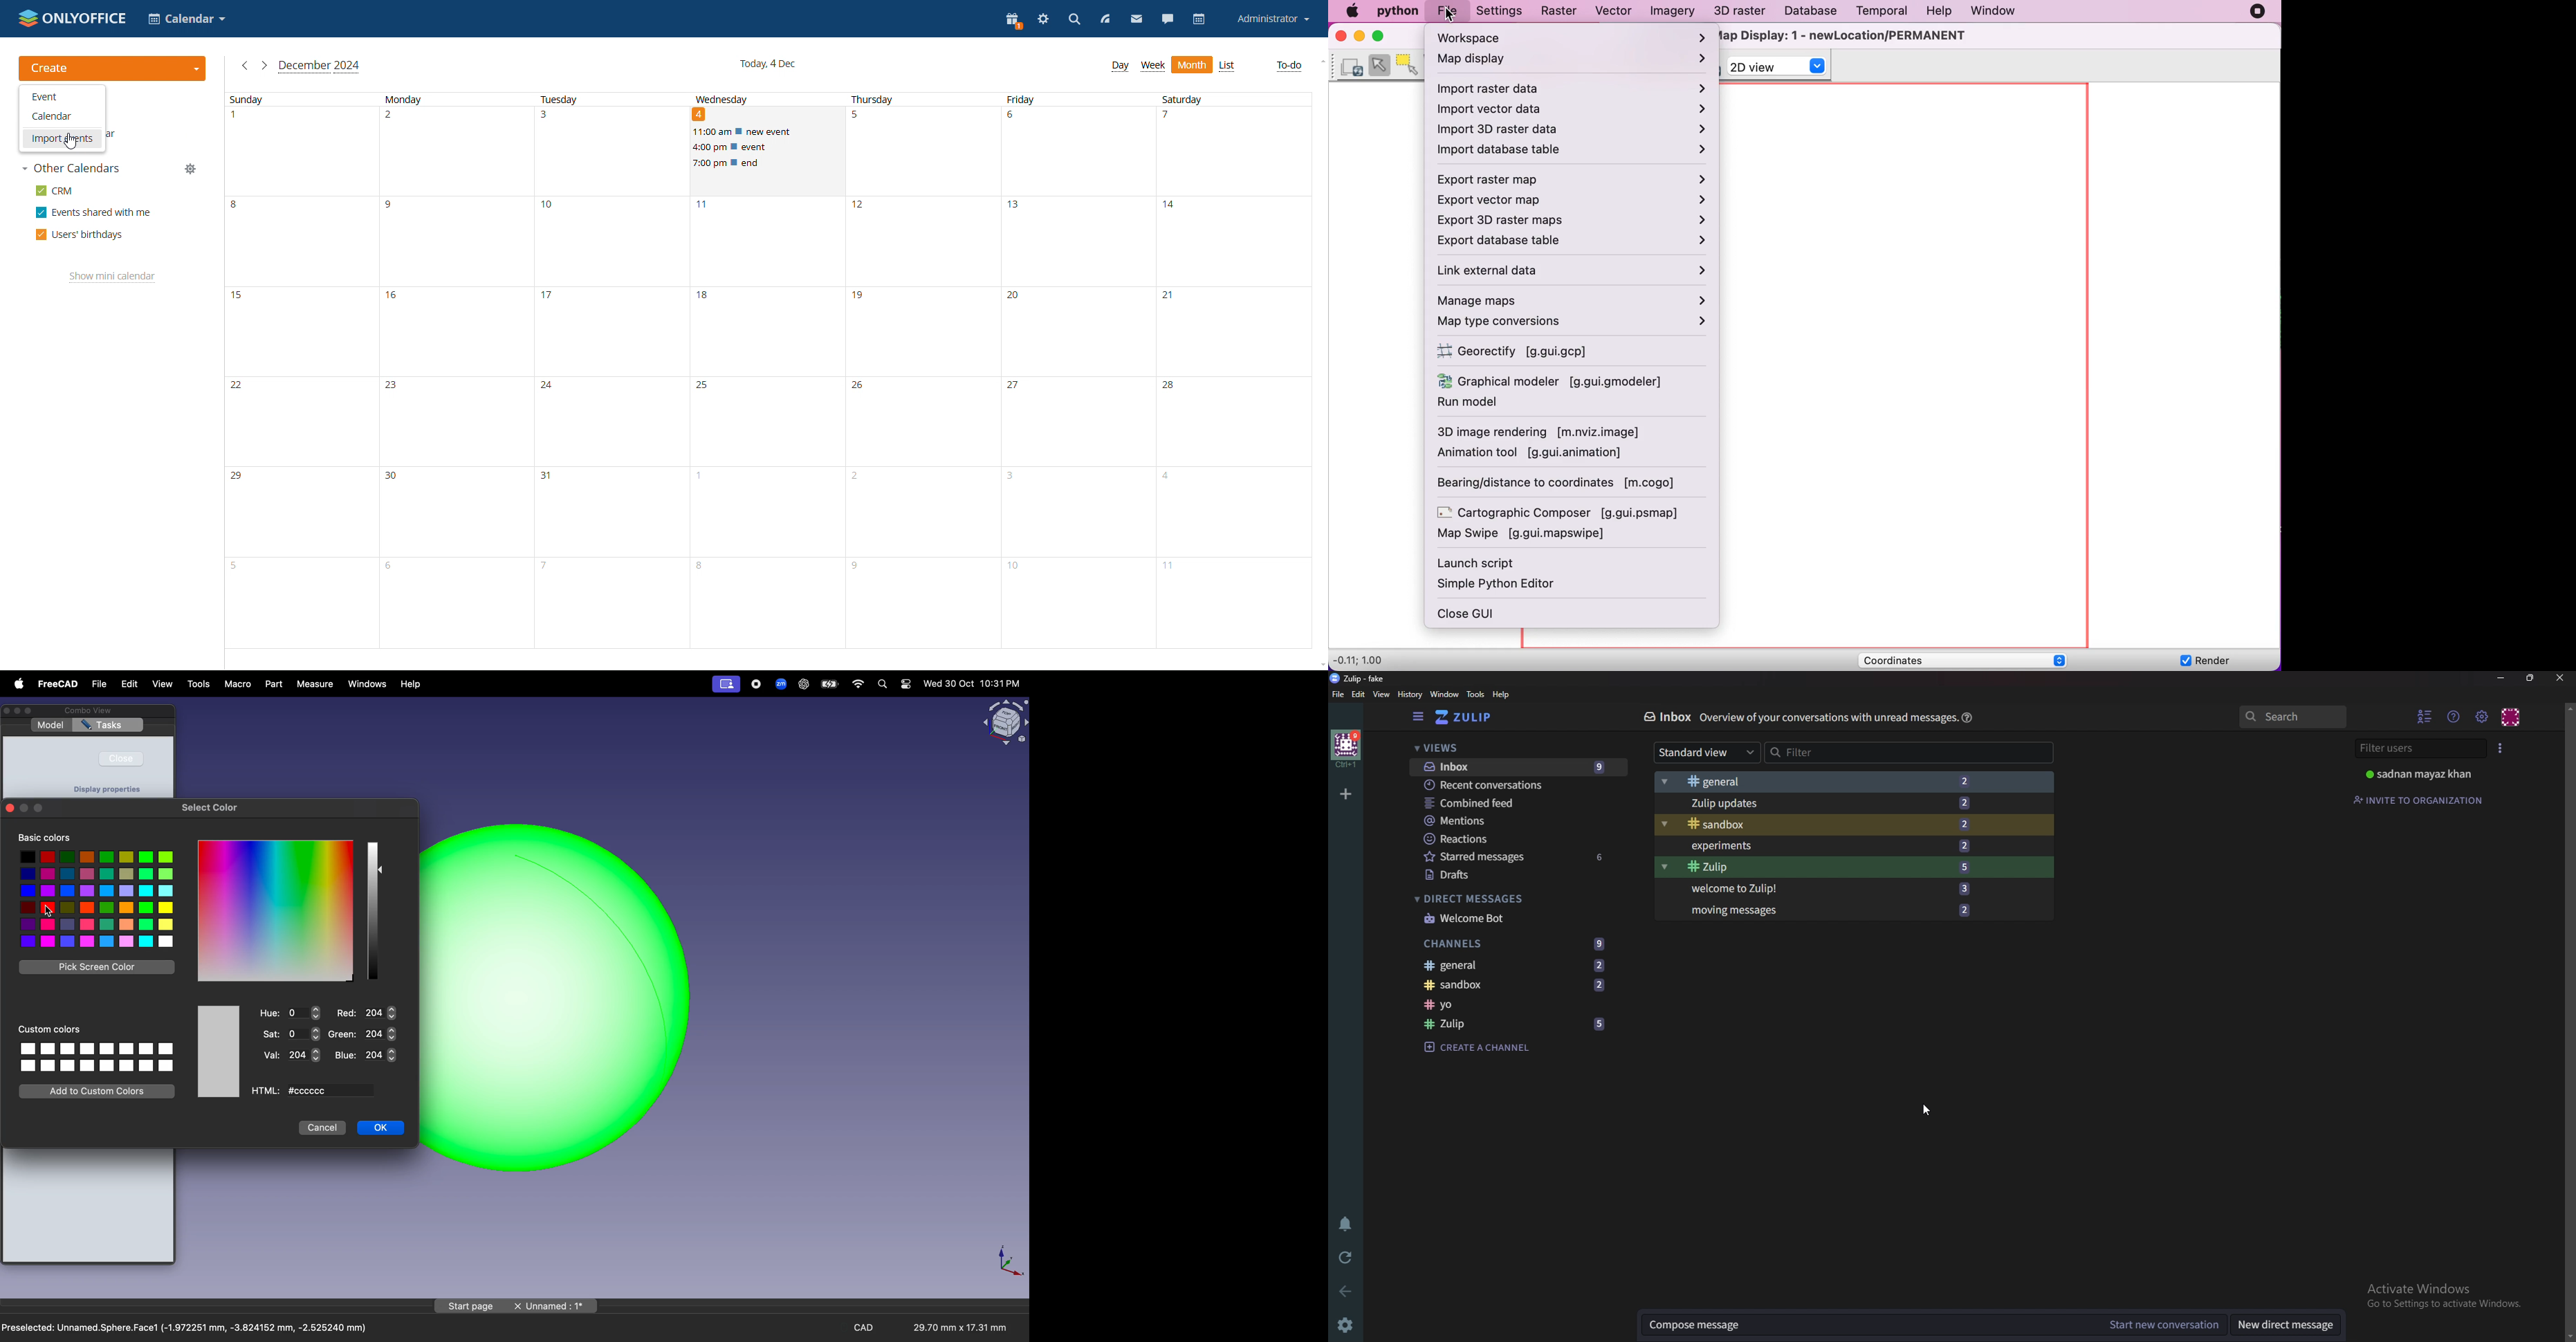 The width and height of the screenshot is (2576, 1344). Describe the element at coordinates (1471, 717) in the screenshot. I see `Zulip Logo` at that location.